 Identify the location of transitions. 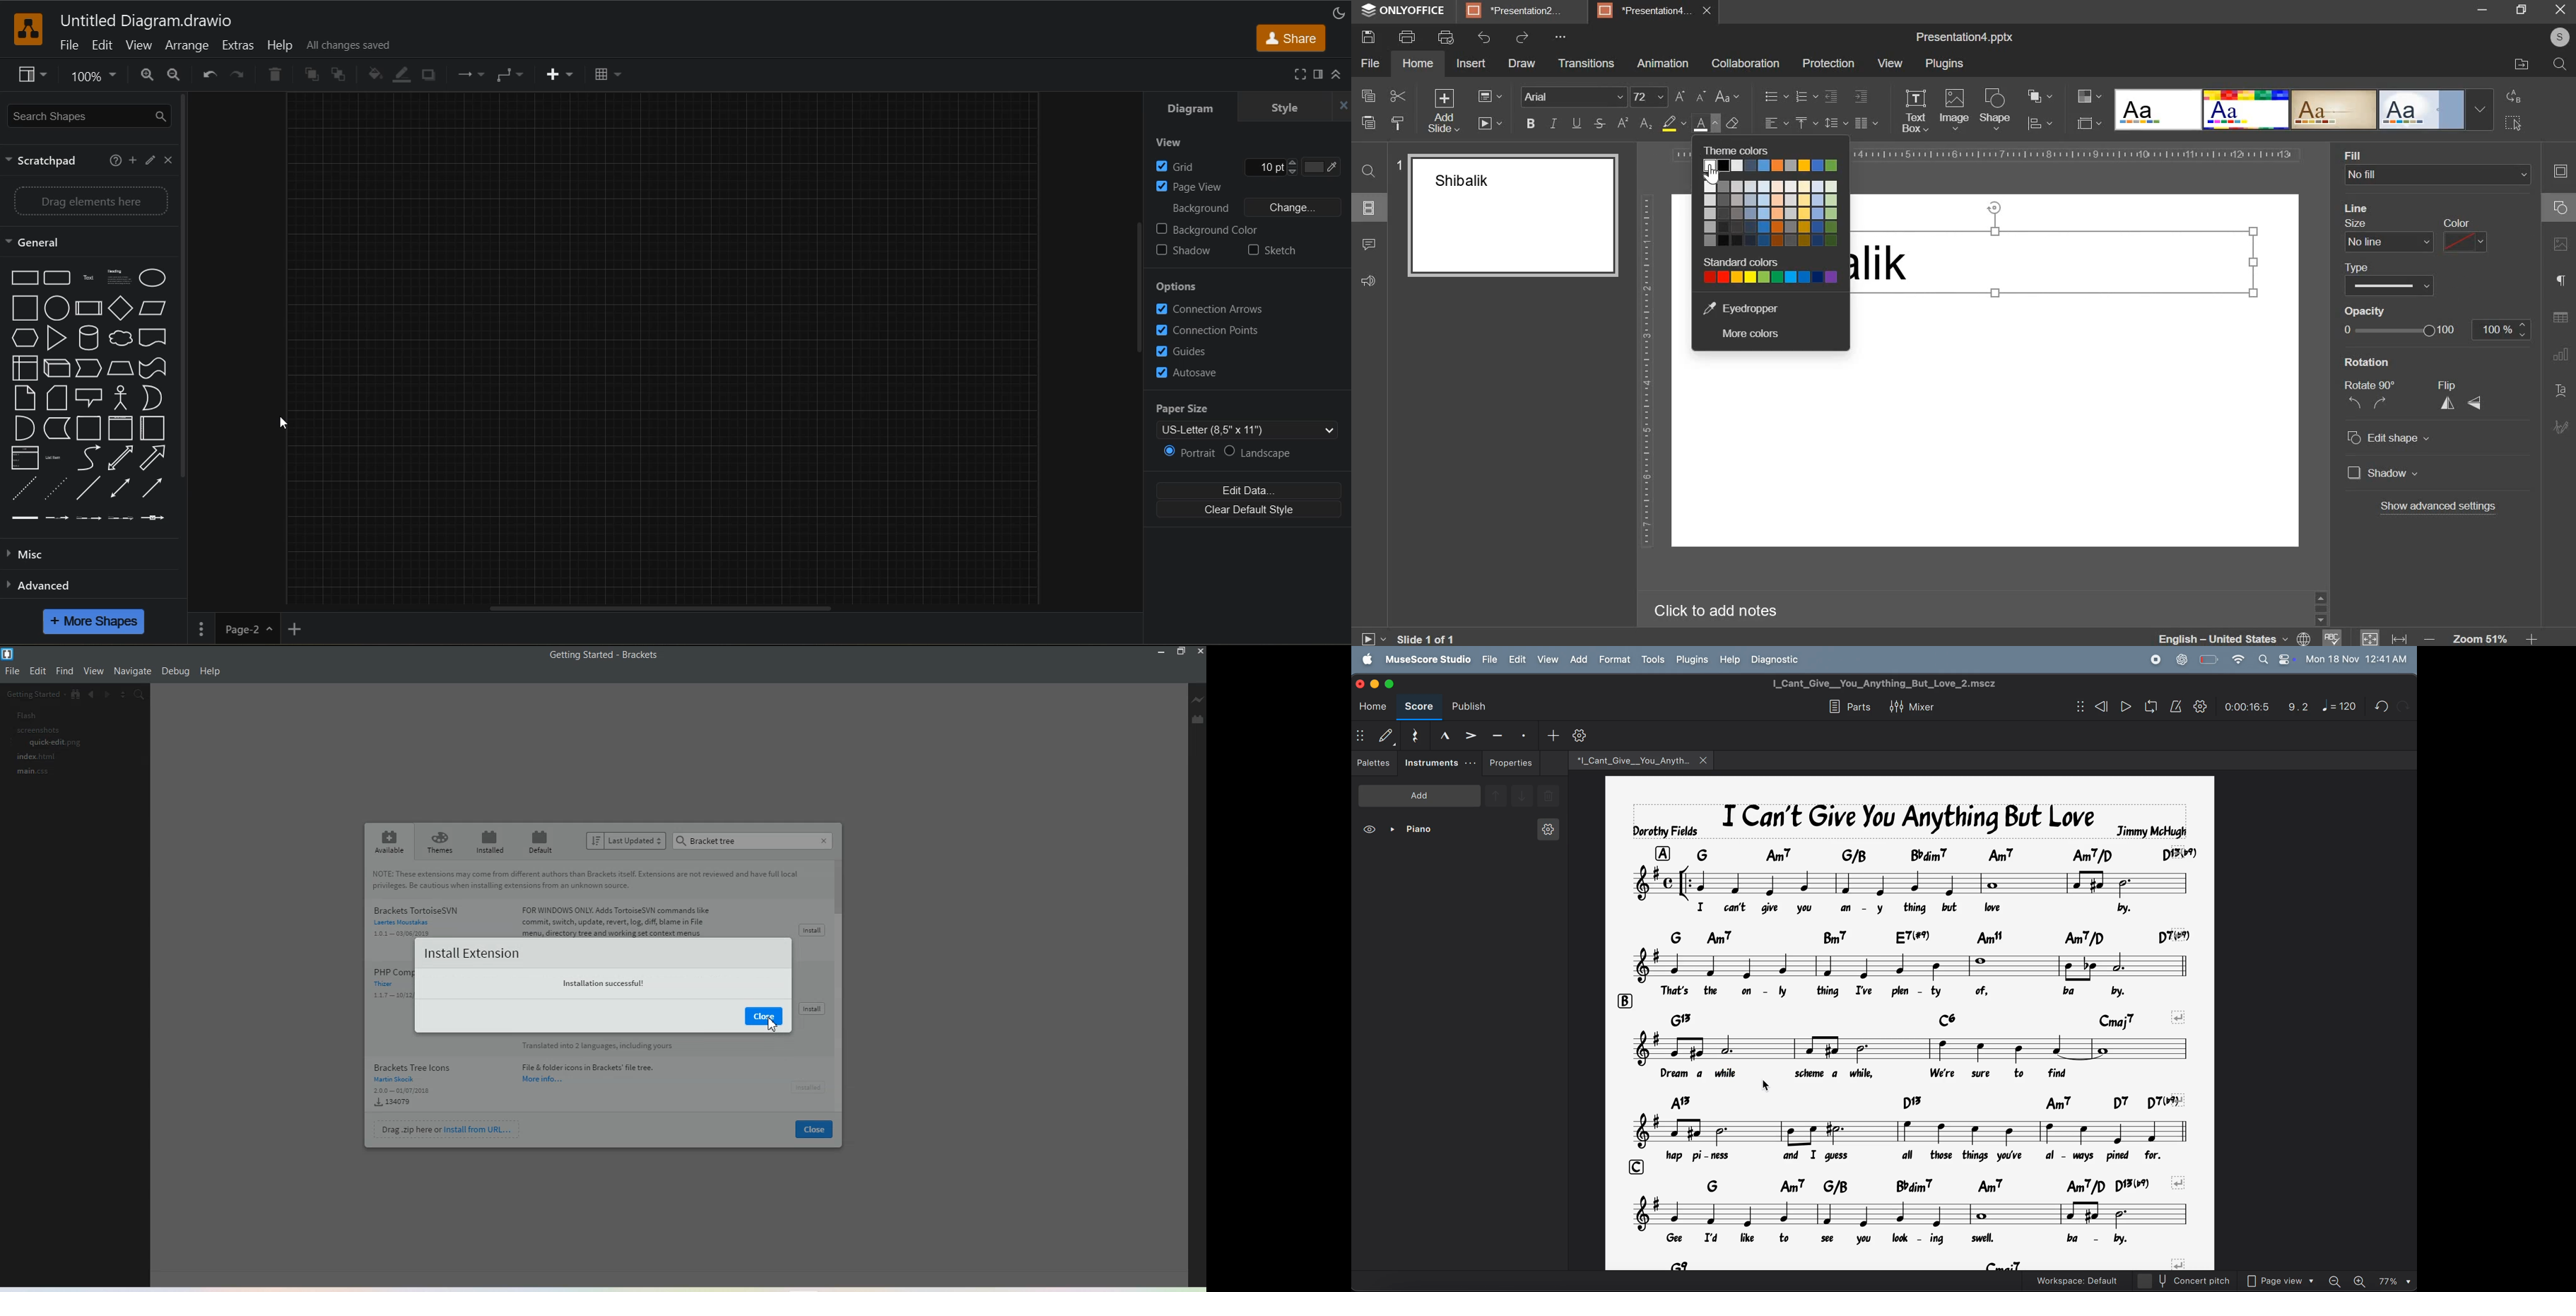
(1586, 63).